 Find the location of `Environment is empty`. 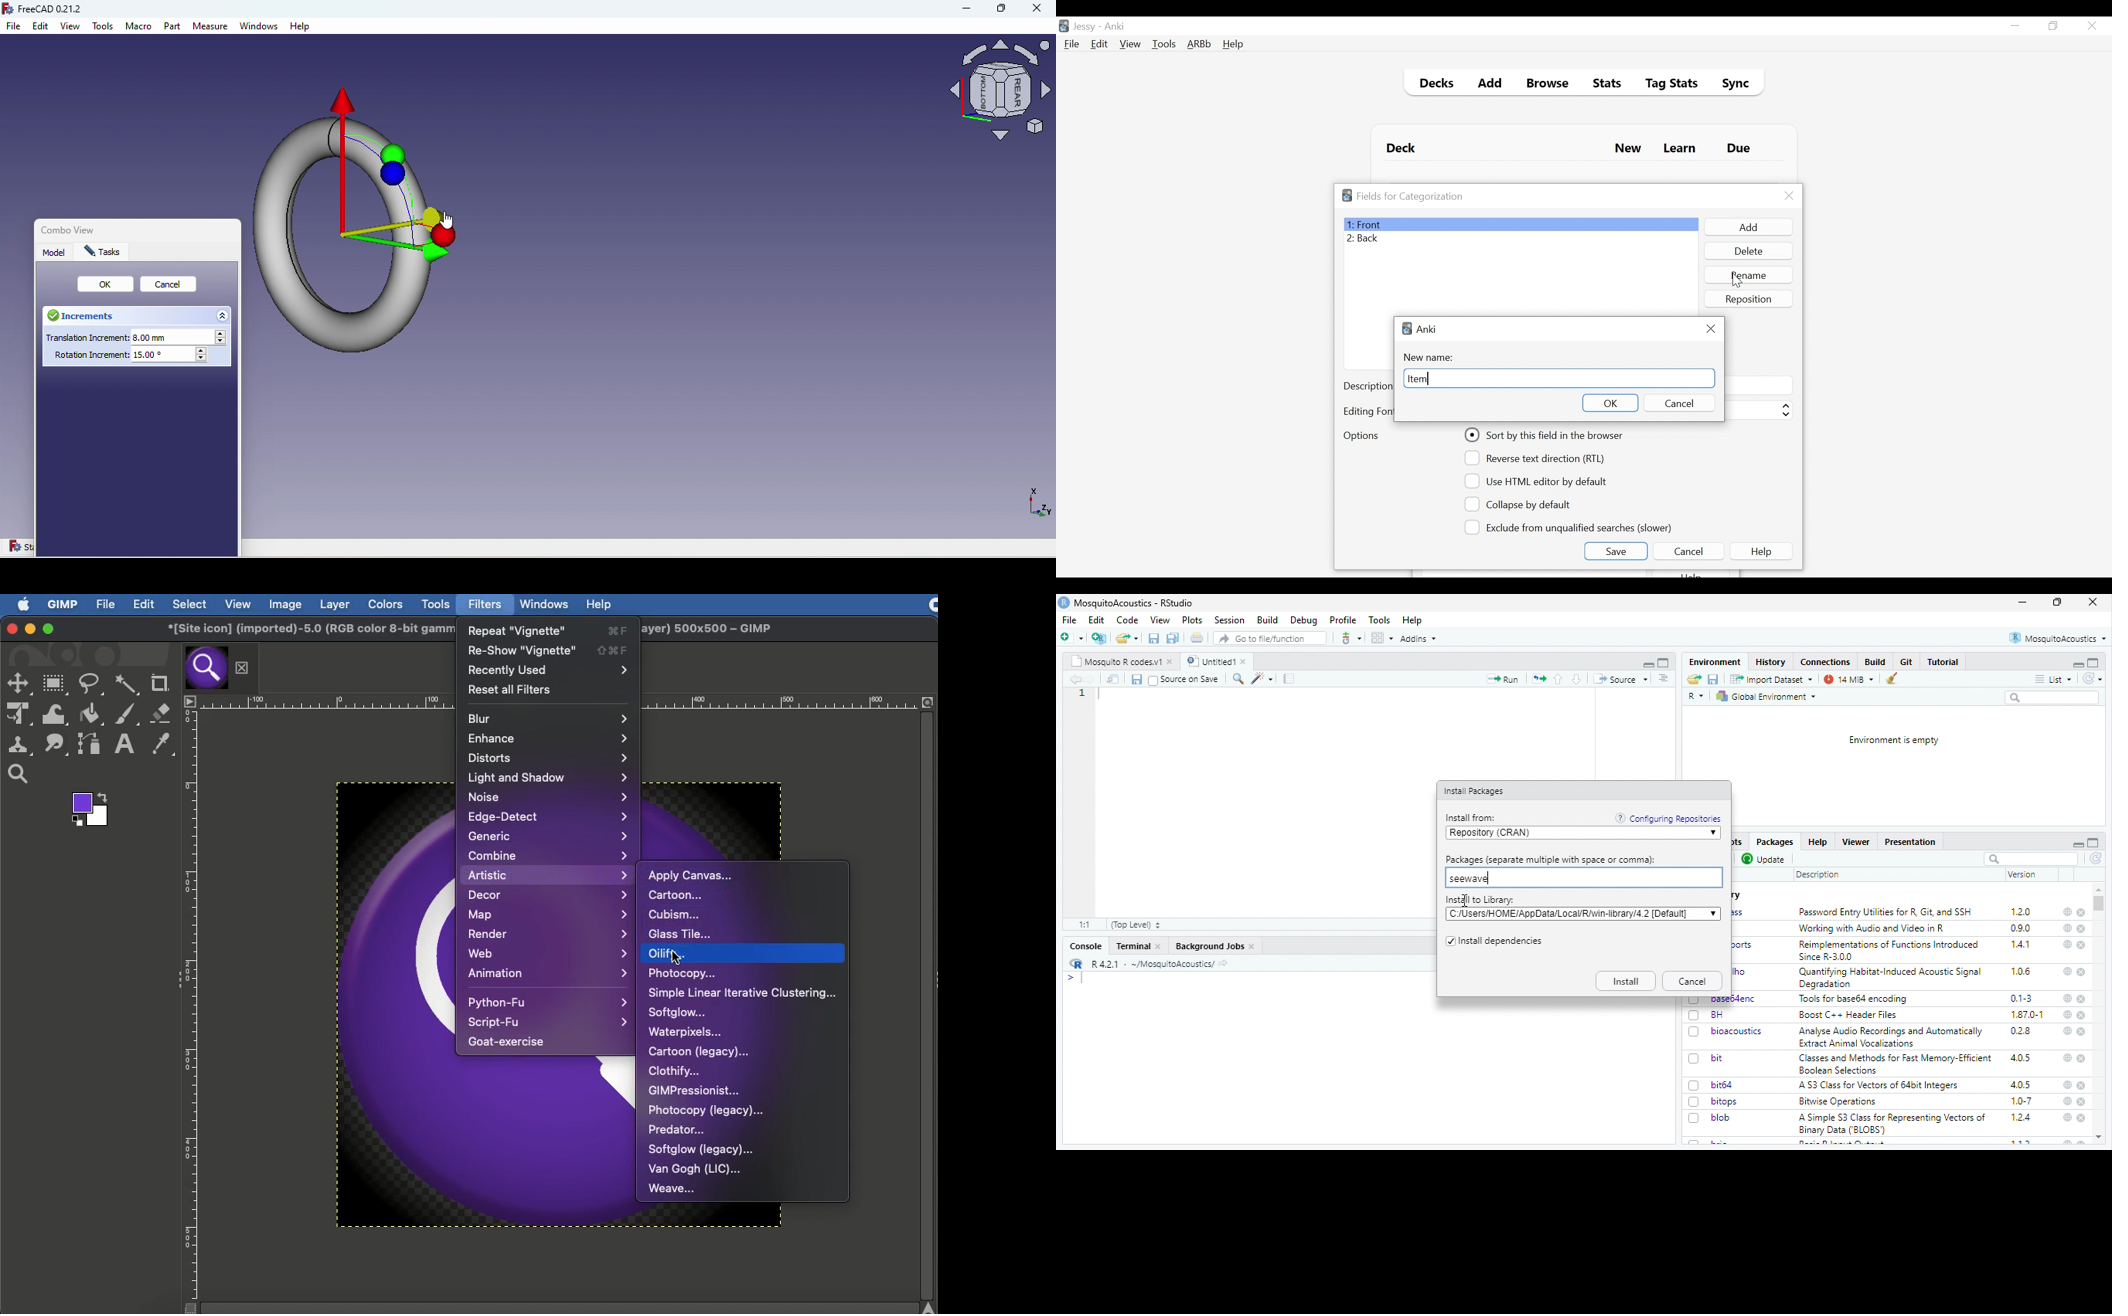

Environment is empty is located at coordinates (1895, 741).